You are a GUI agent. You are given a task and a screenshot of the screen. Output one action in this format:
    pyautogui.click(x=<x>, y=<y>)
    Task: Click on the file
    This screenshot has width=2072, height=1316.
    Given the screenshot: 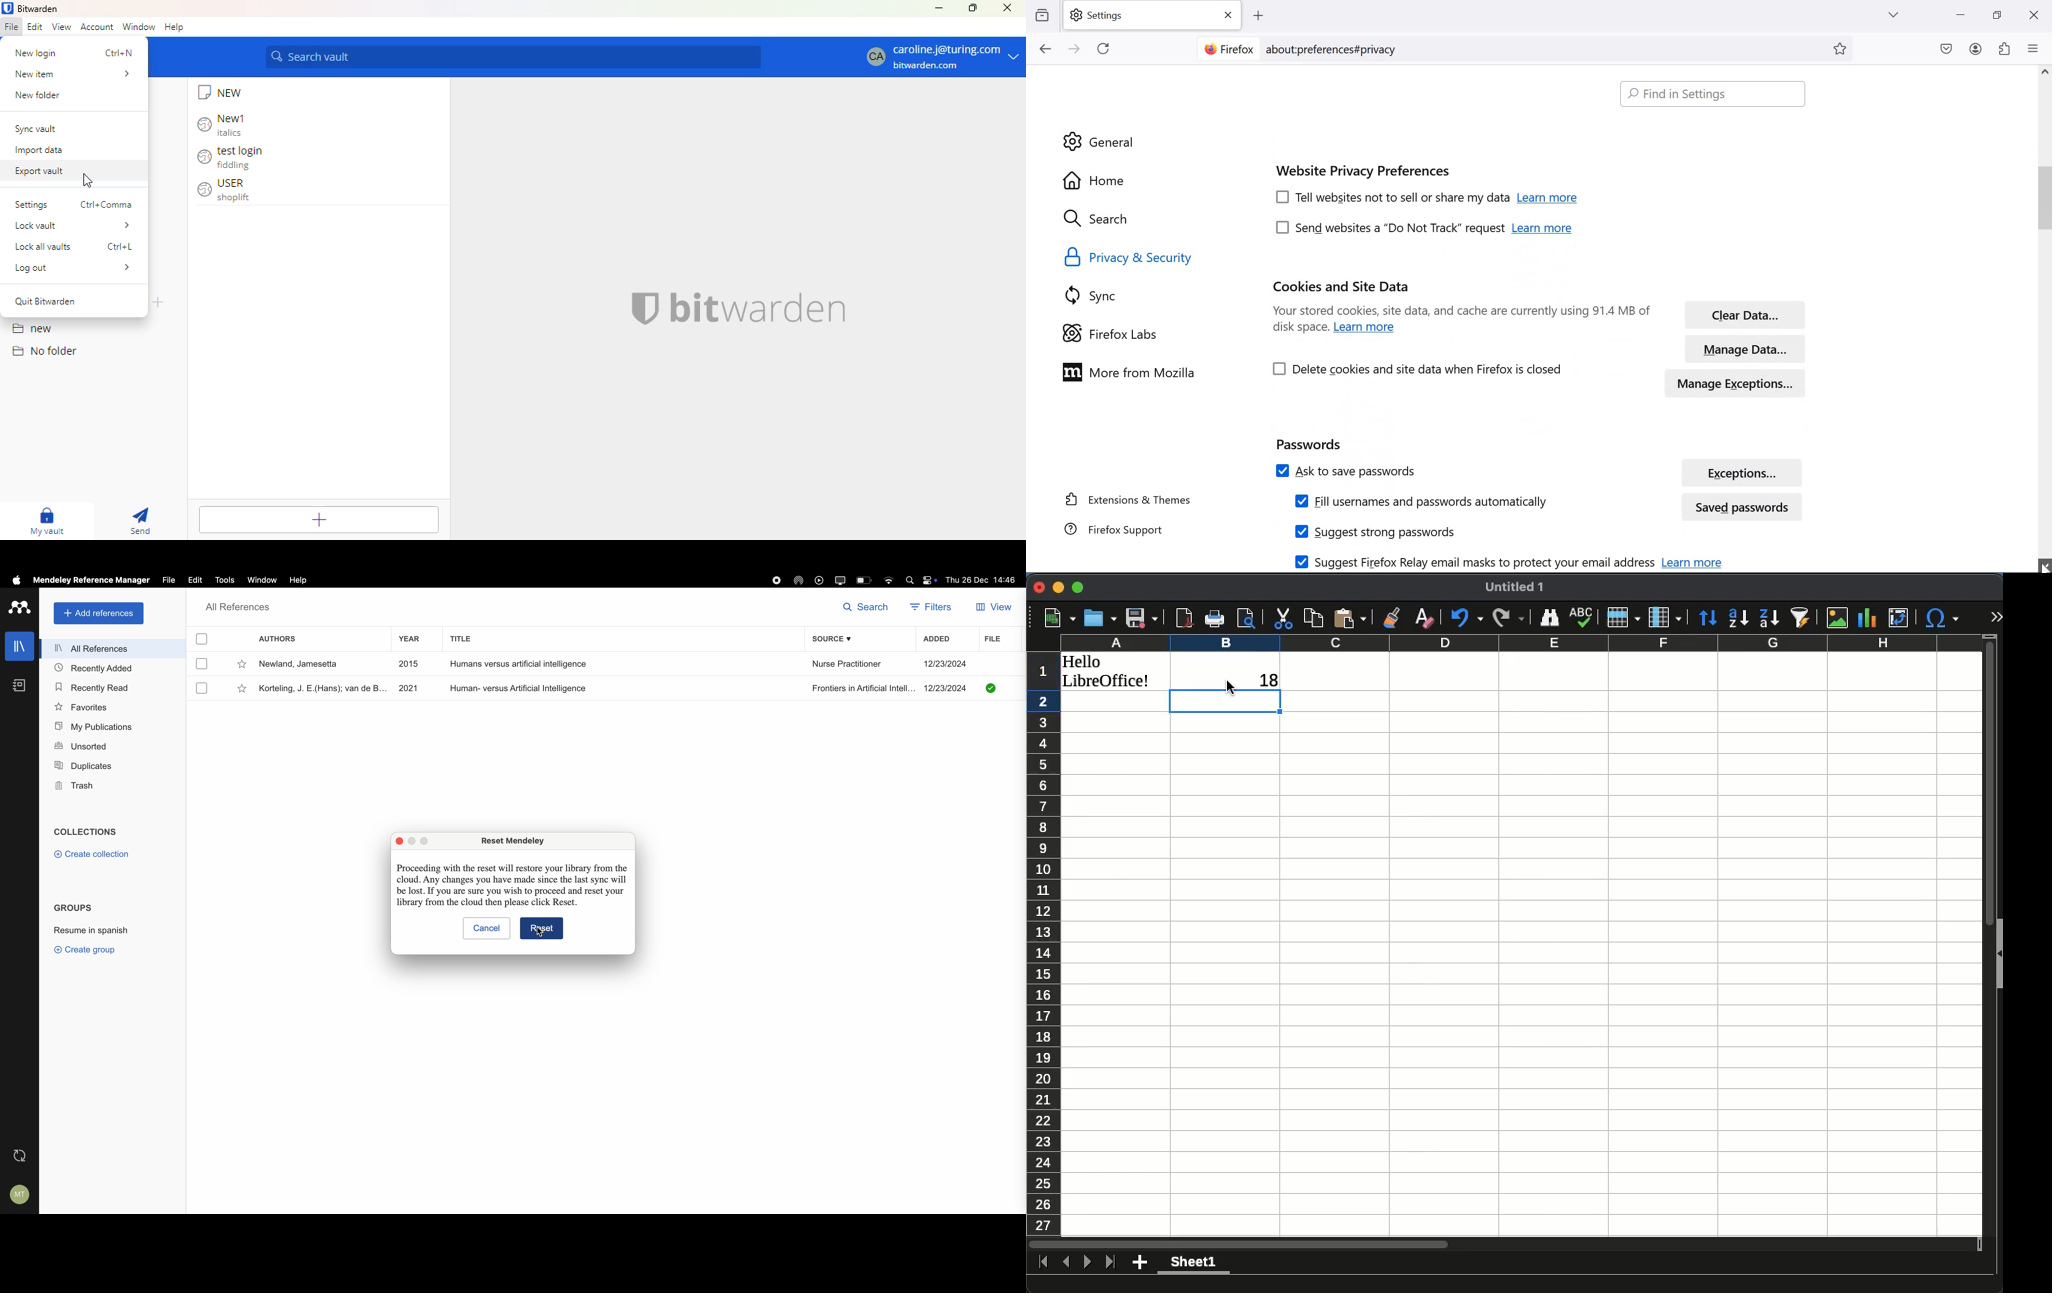 What is the action you would take?
    pyautogui.click(x=11, y=26)
    